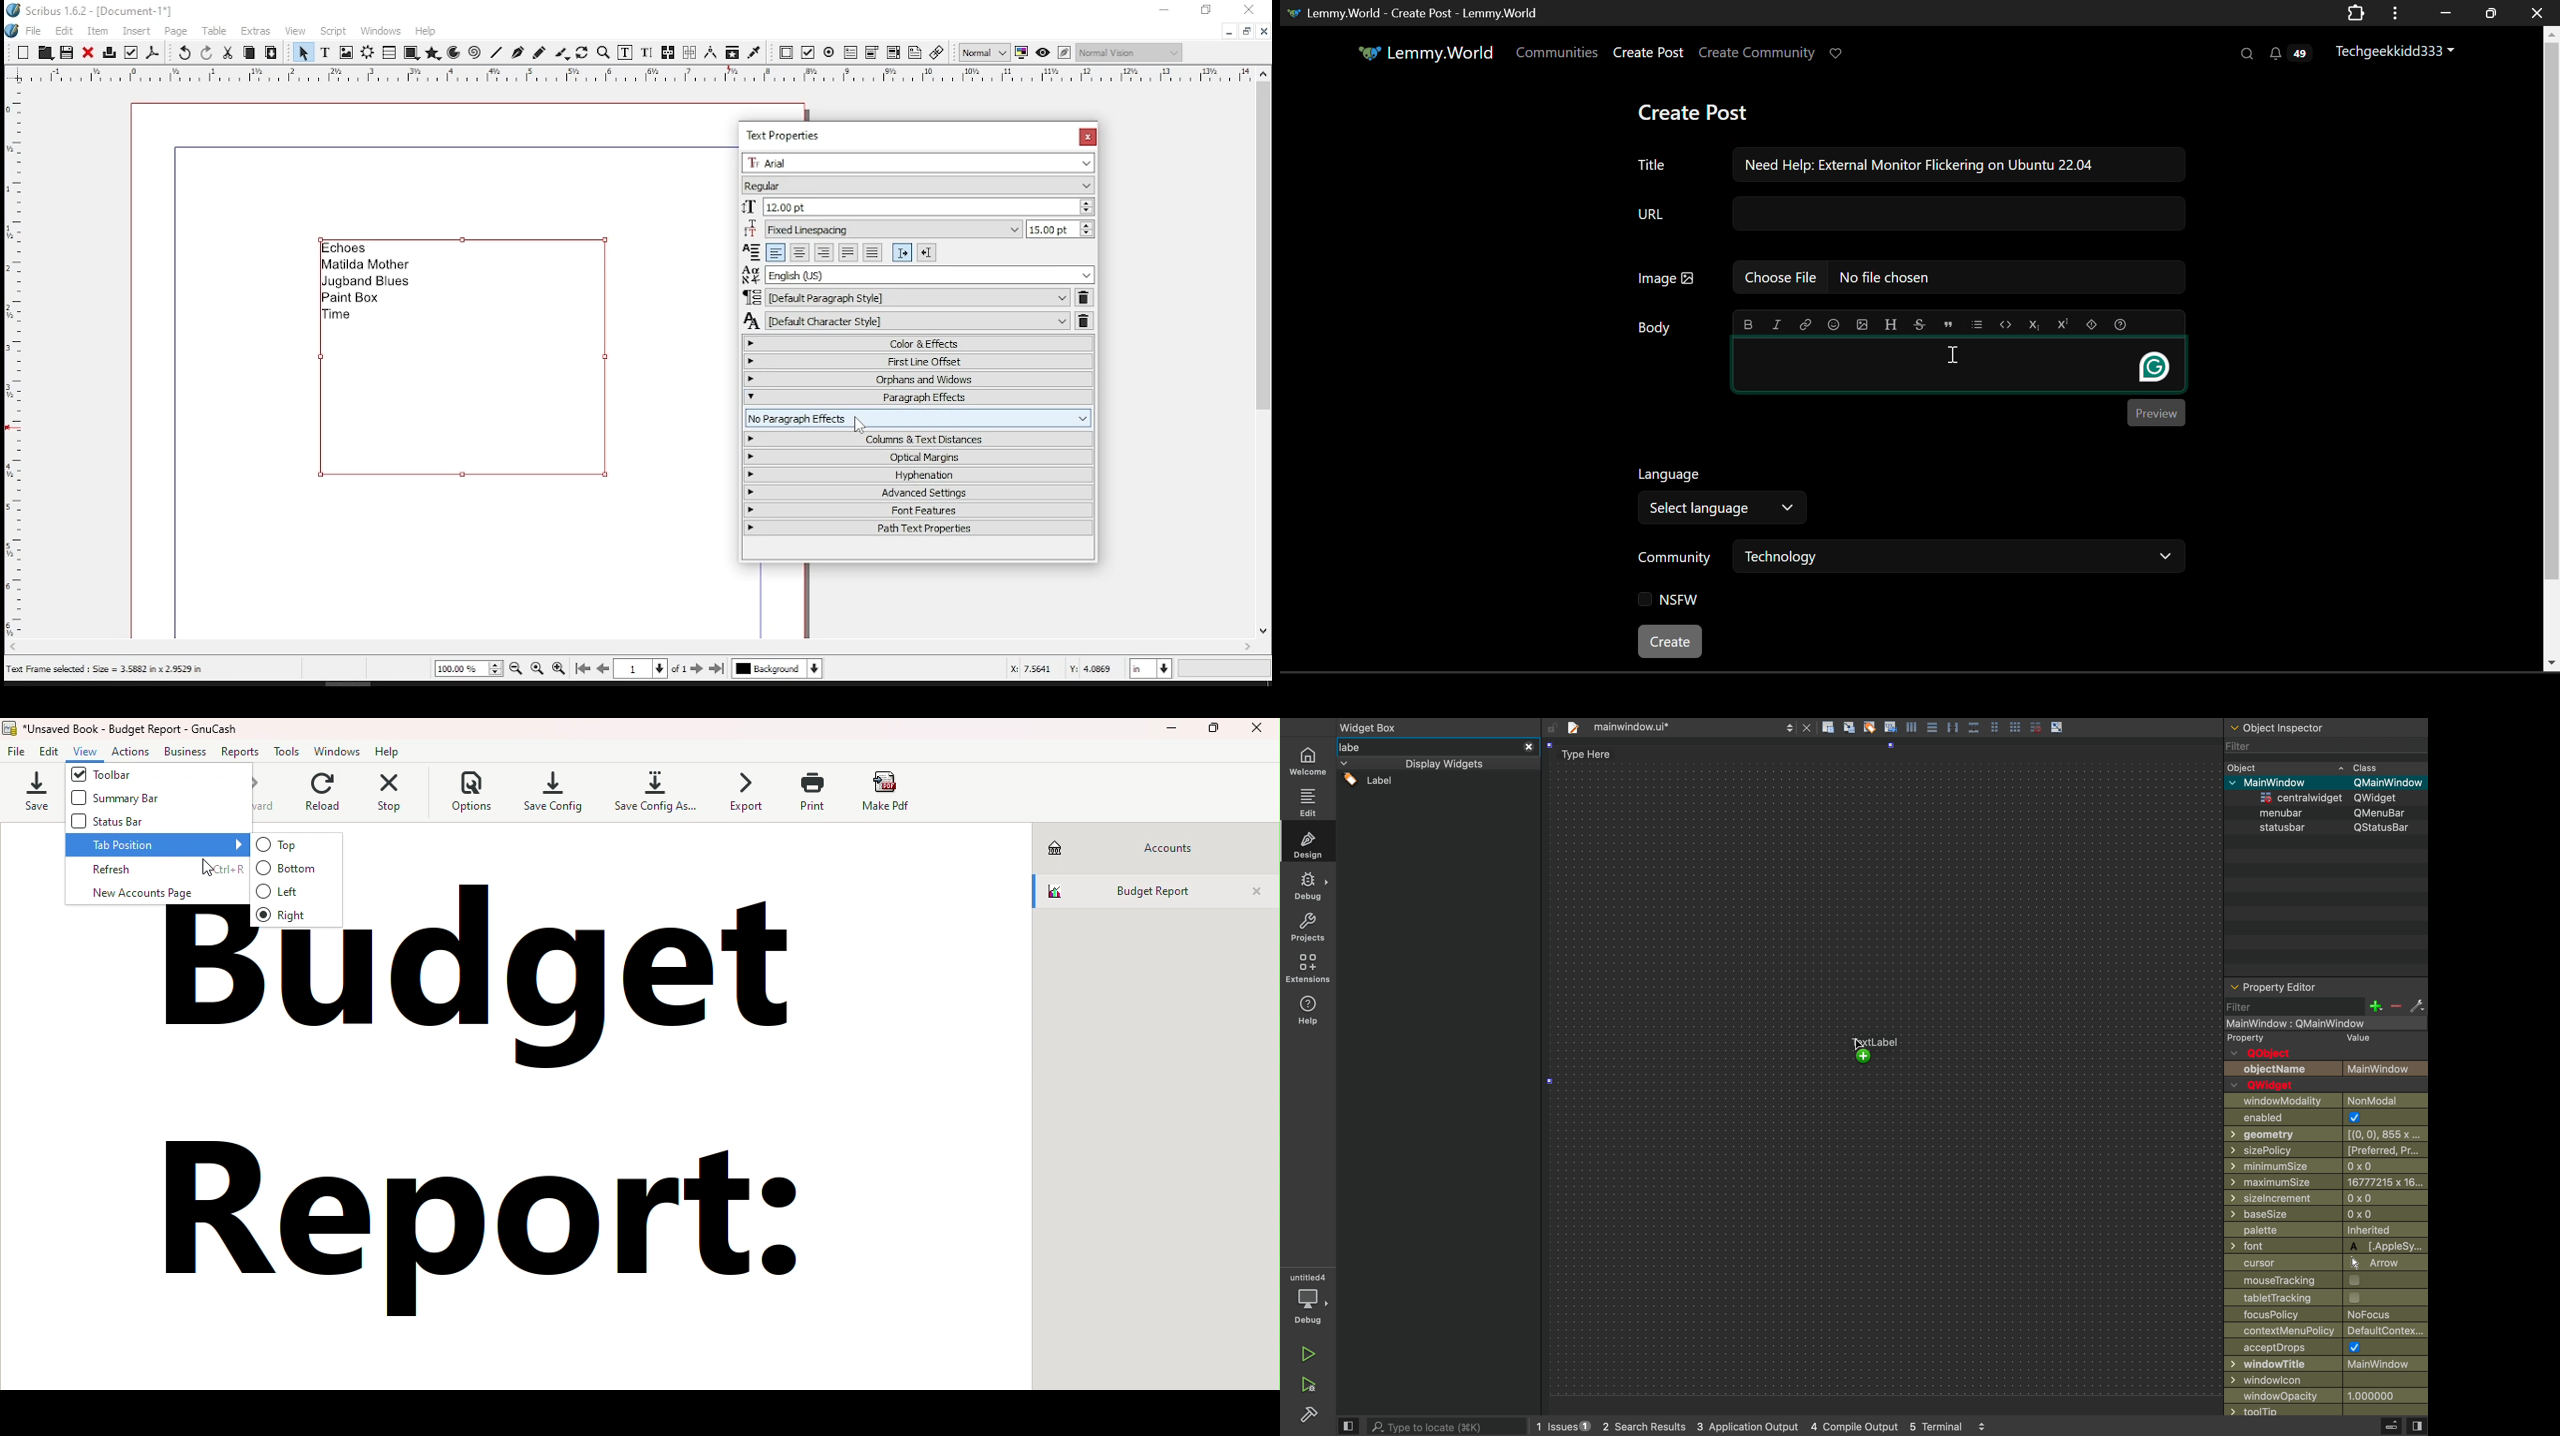 The height and width of the screenshot is (1456, 2576). What do you see at coordinates (410, 52) in the screenshot?
I see `shape` at bounding box center [410, 52].